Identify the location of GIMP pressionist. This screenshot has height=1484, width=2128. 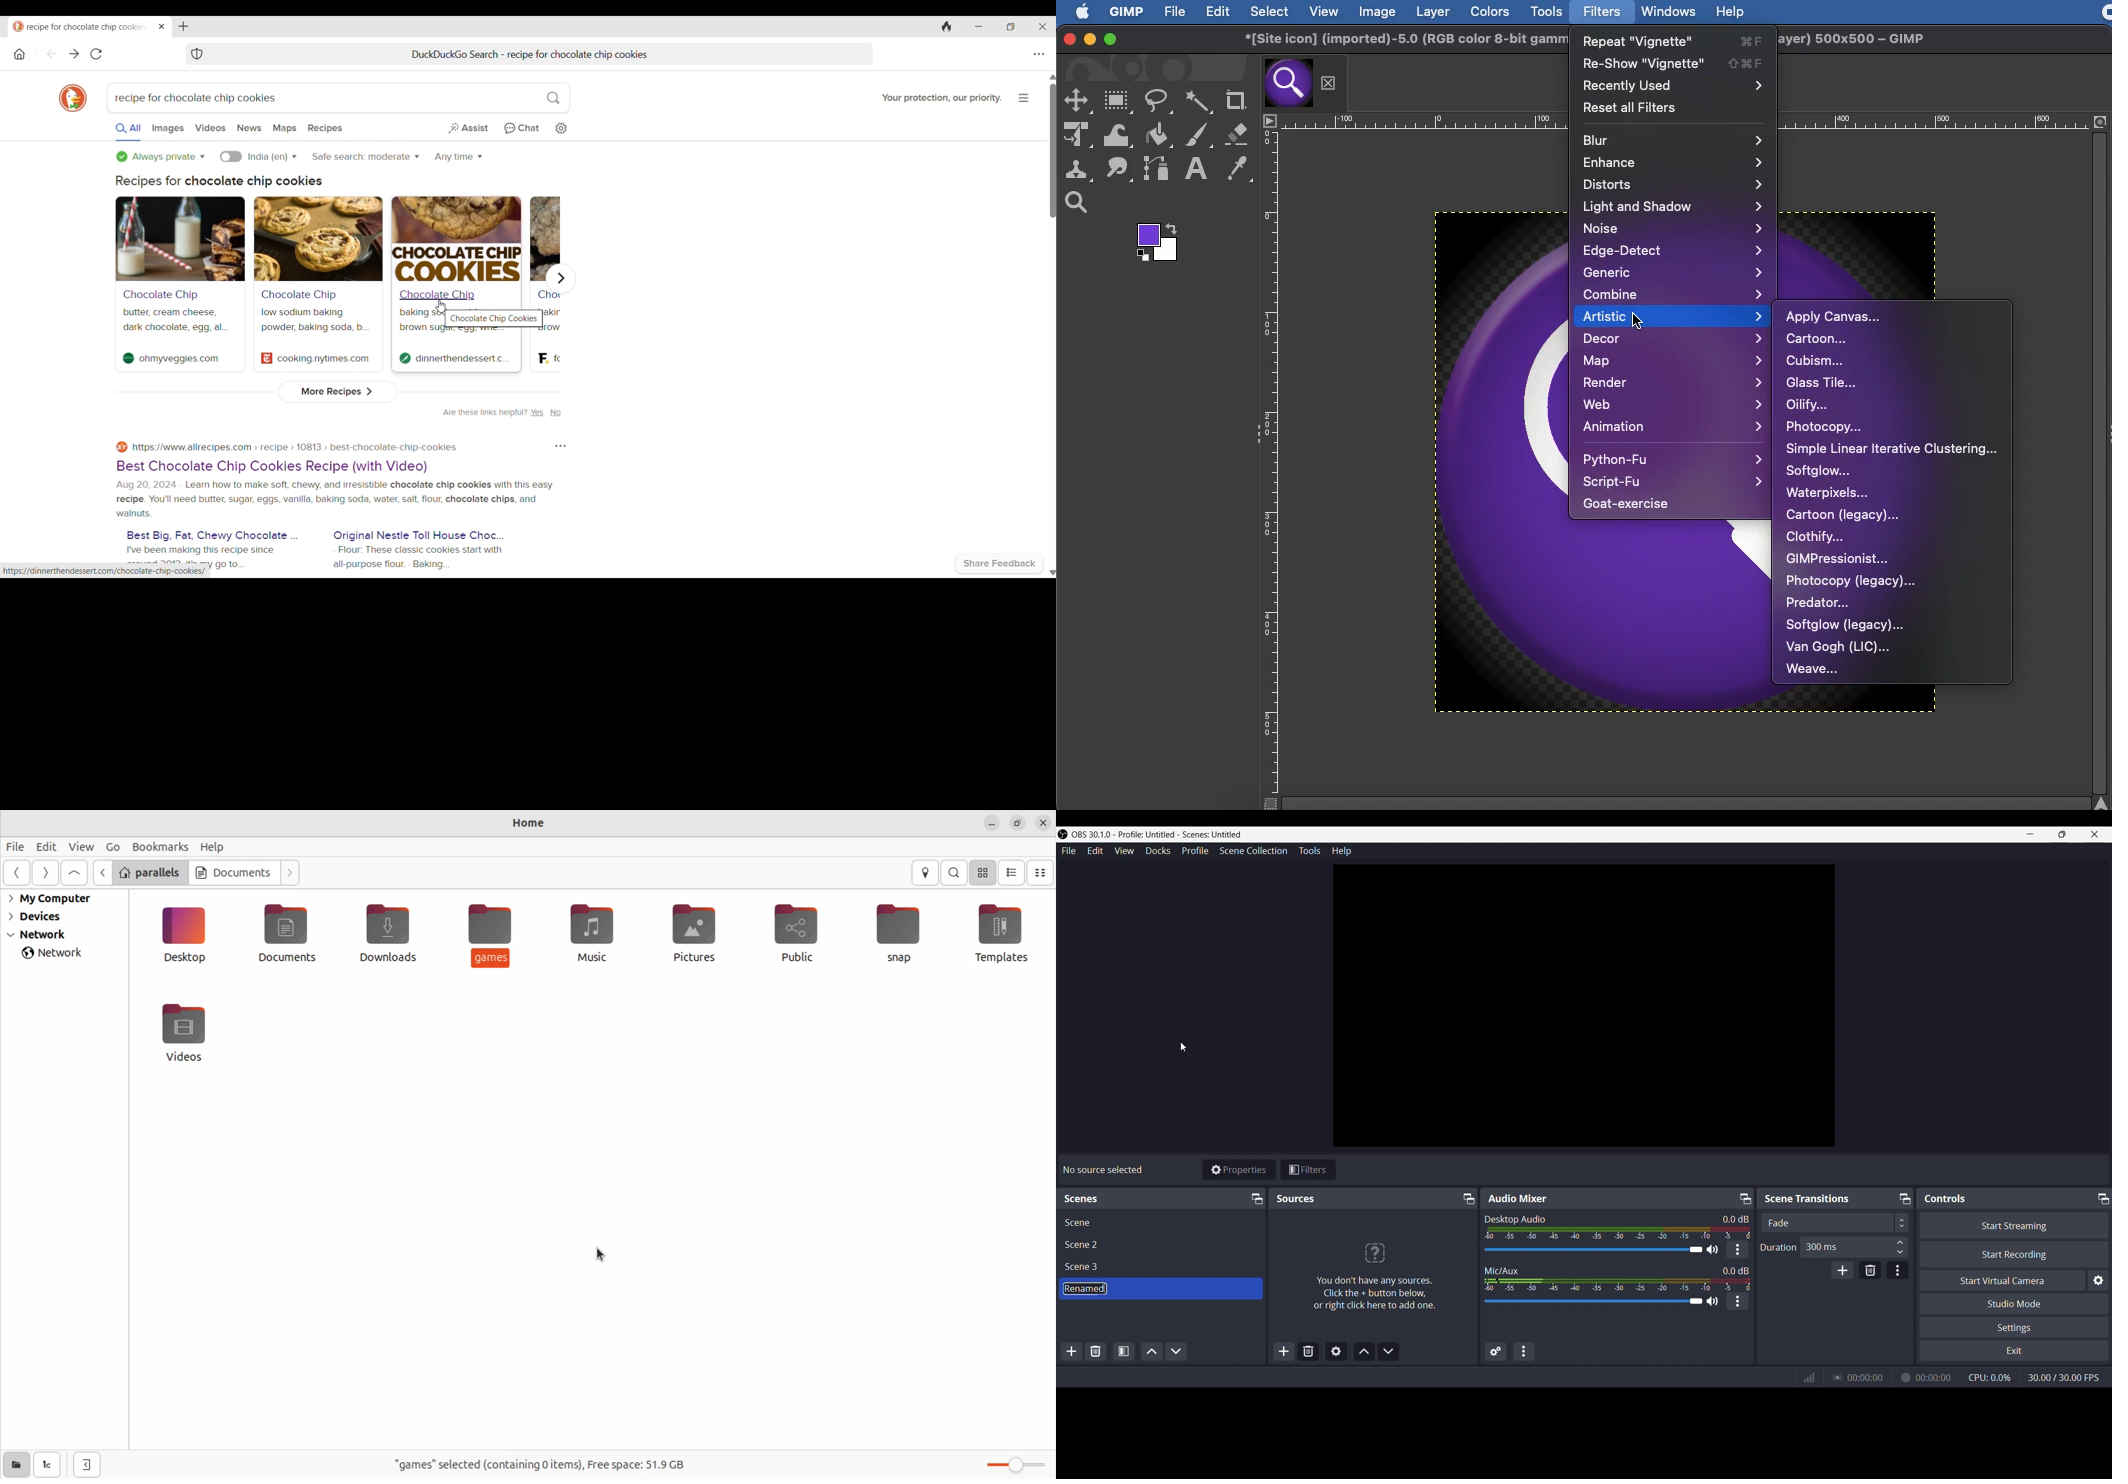
(1840, 558).